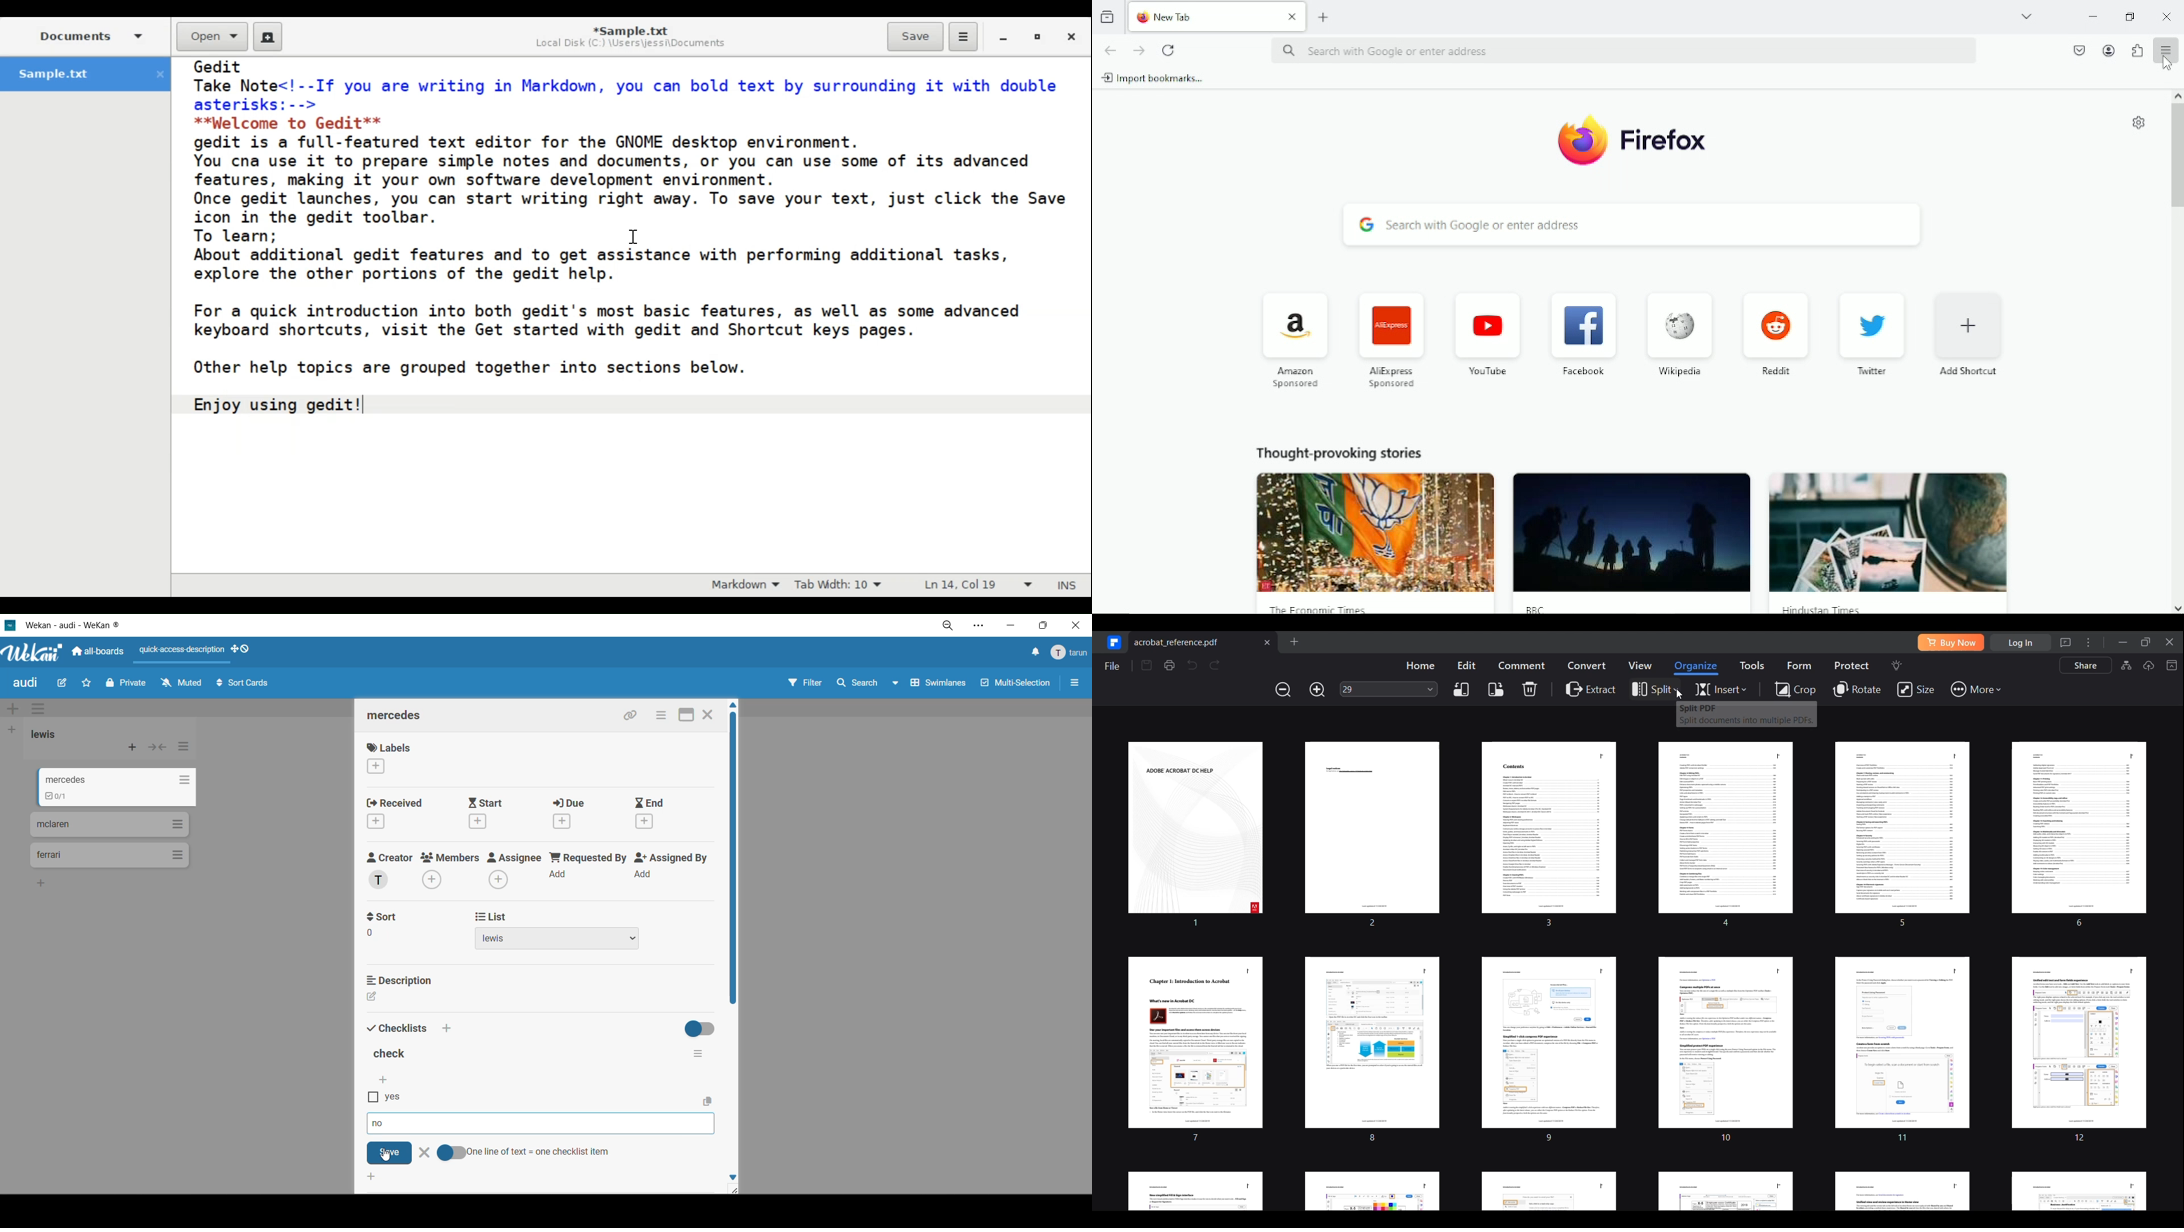  I want to click on account, so click(2106, 50).